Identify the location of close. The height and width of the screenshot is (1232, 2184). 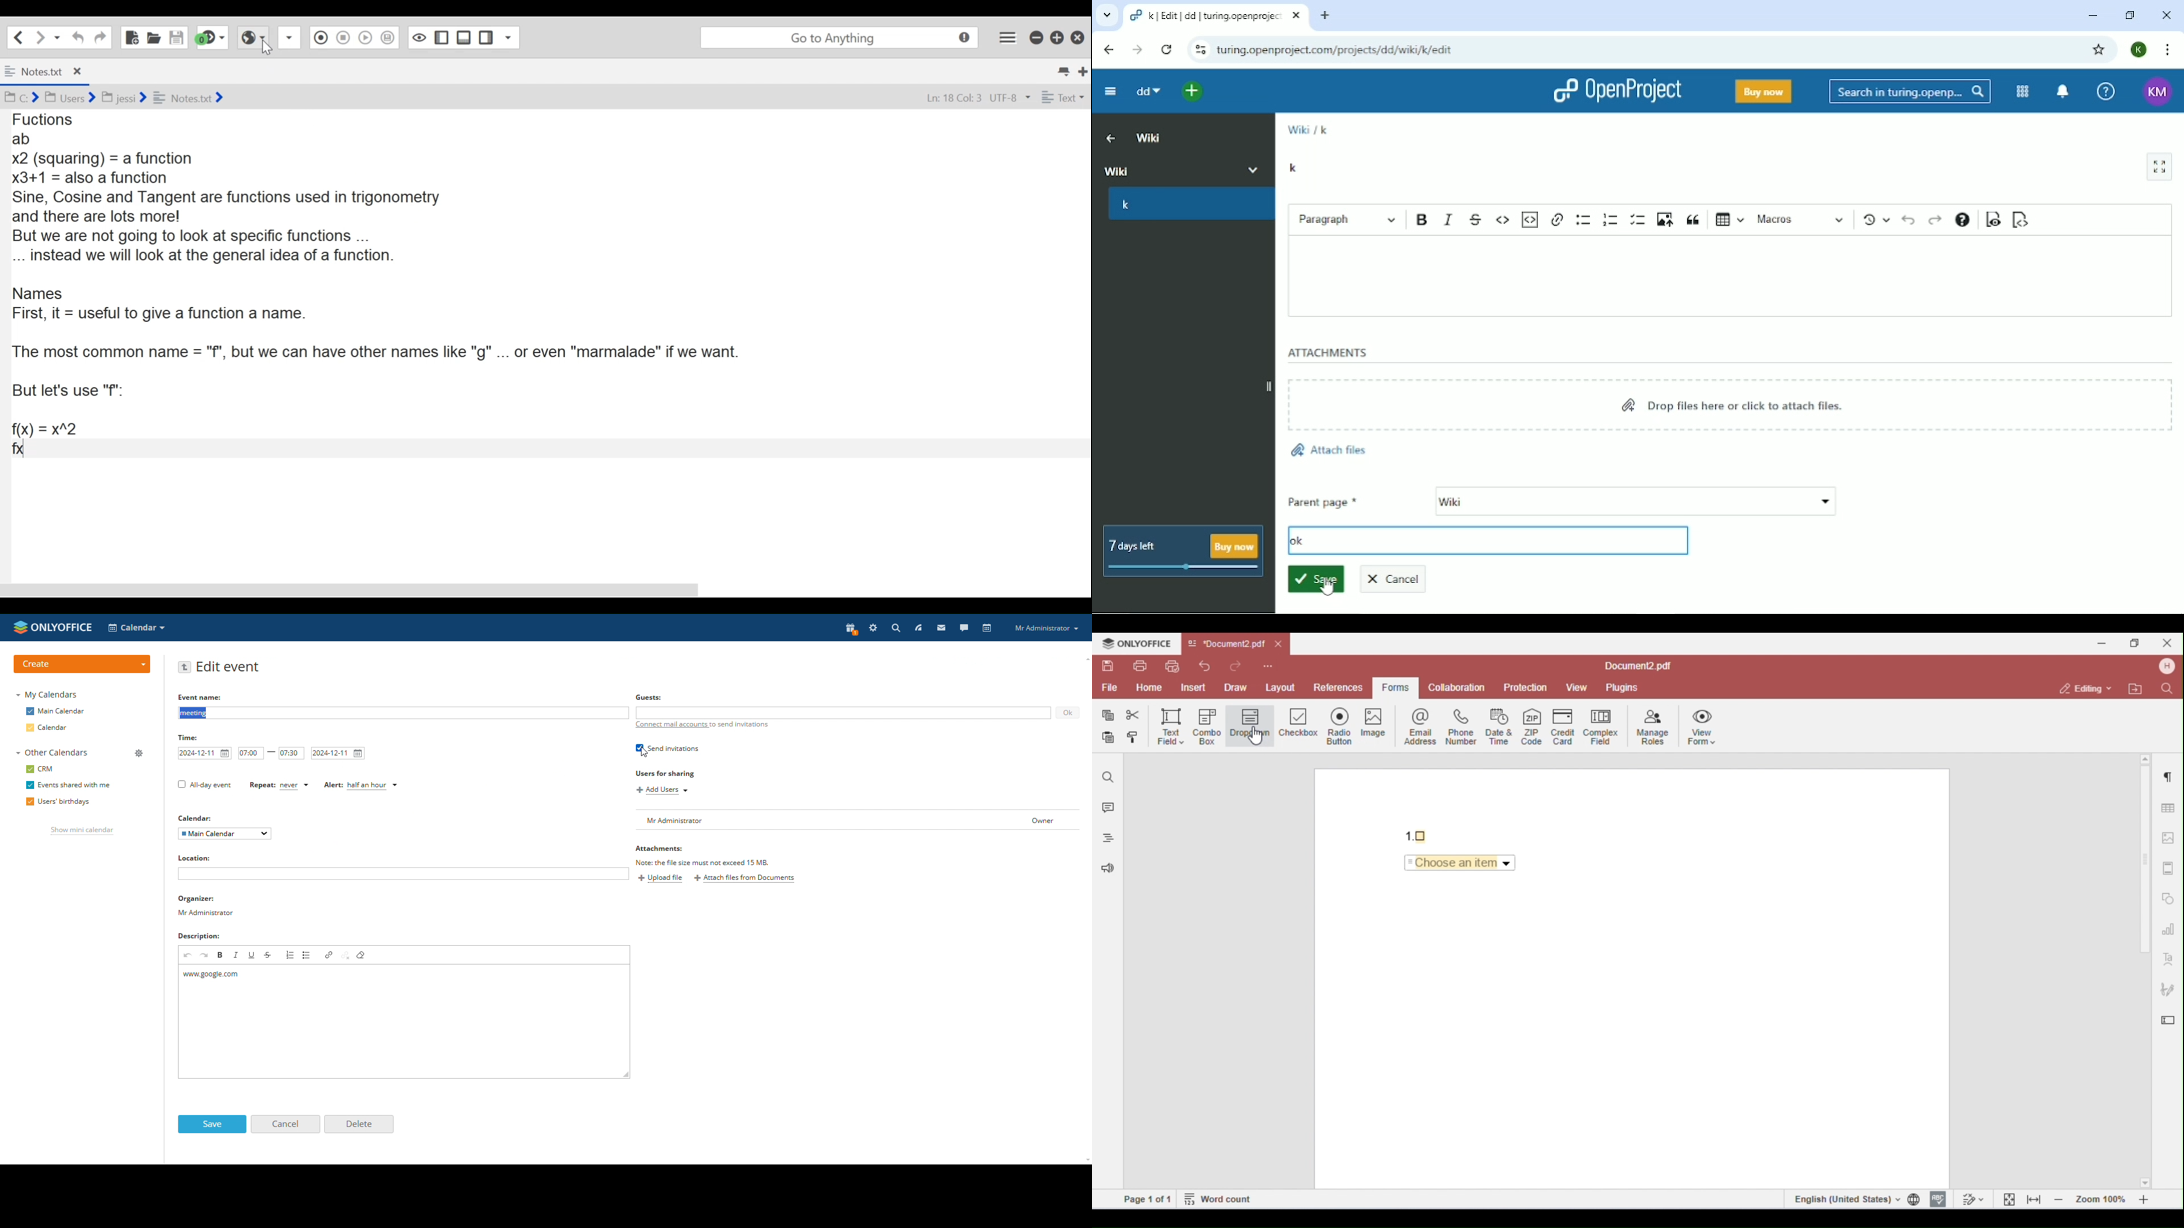
(1078, 36).